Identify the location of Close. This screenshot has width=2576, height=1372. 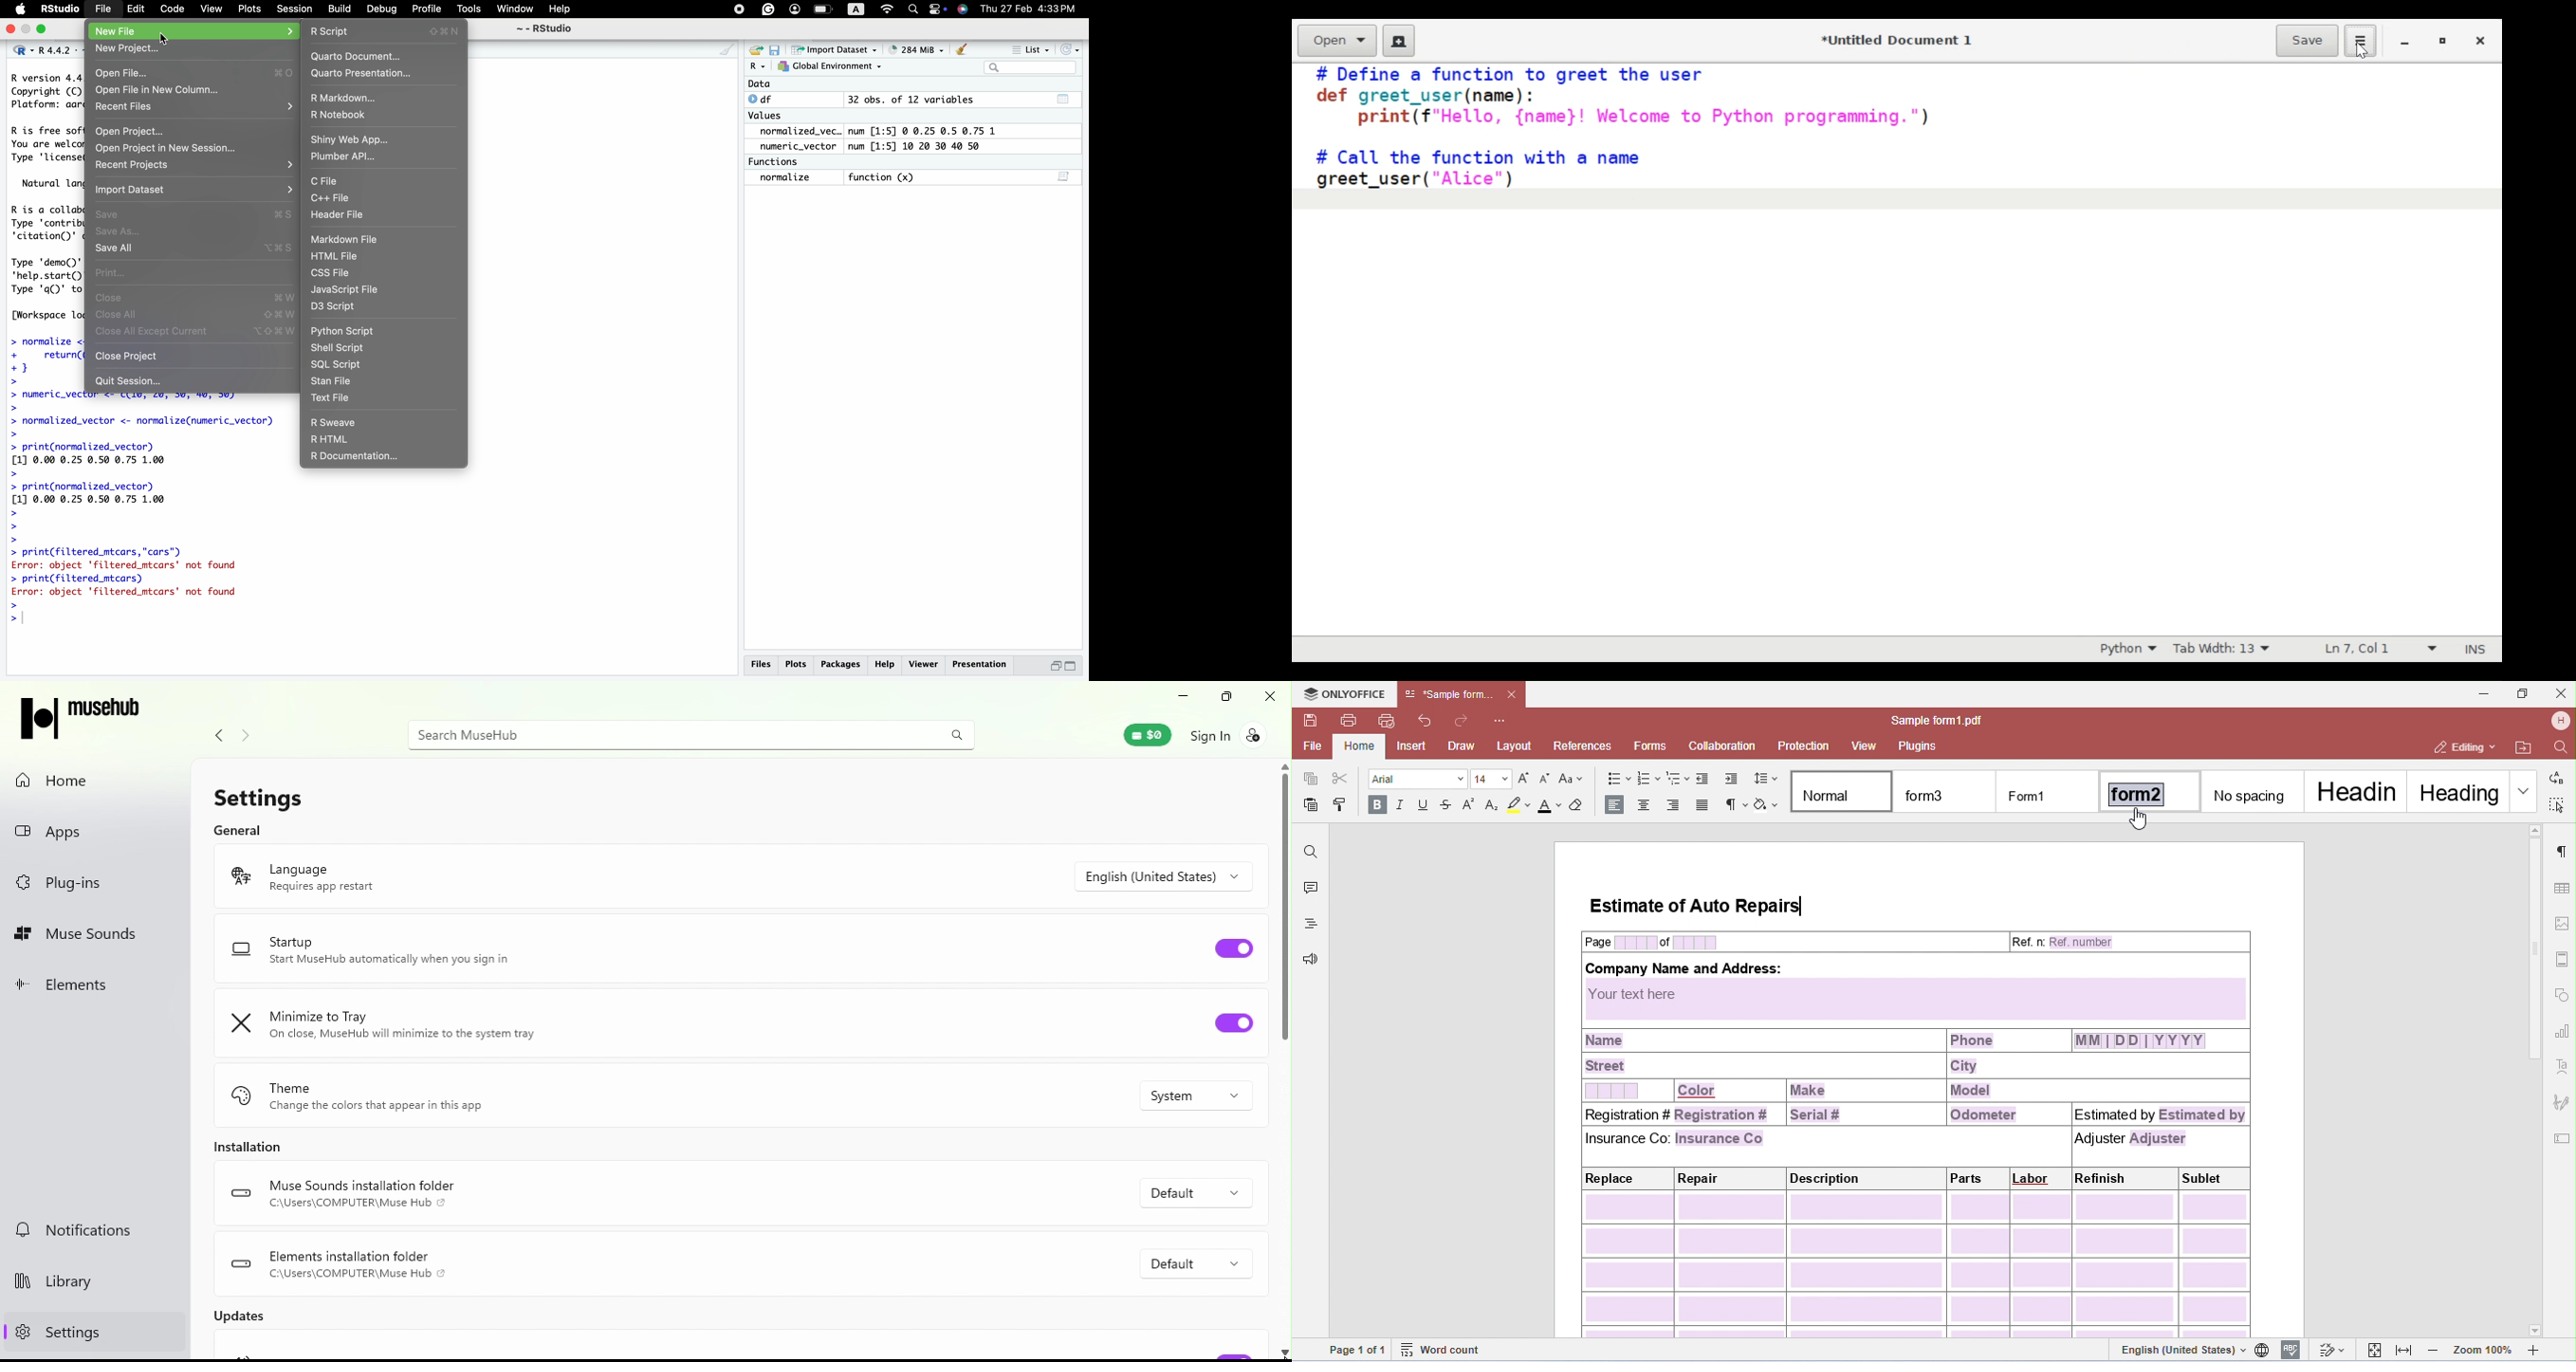
(197, 297).